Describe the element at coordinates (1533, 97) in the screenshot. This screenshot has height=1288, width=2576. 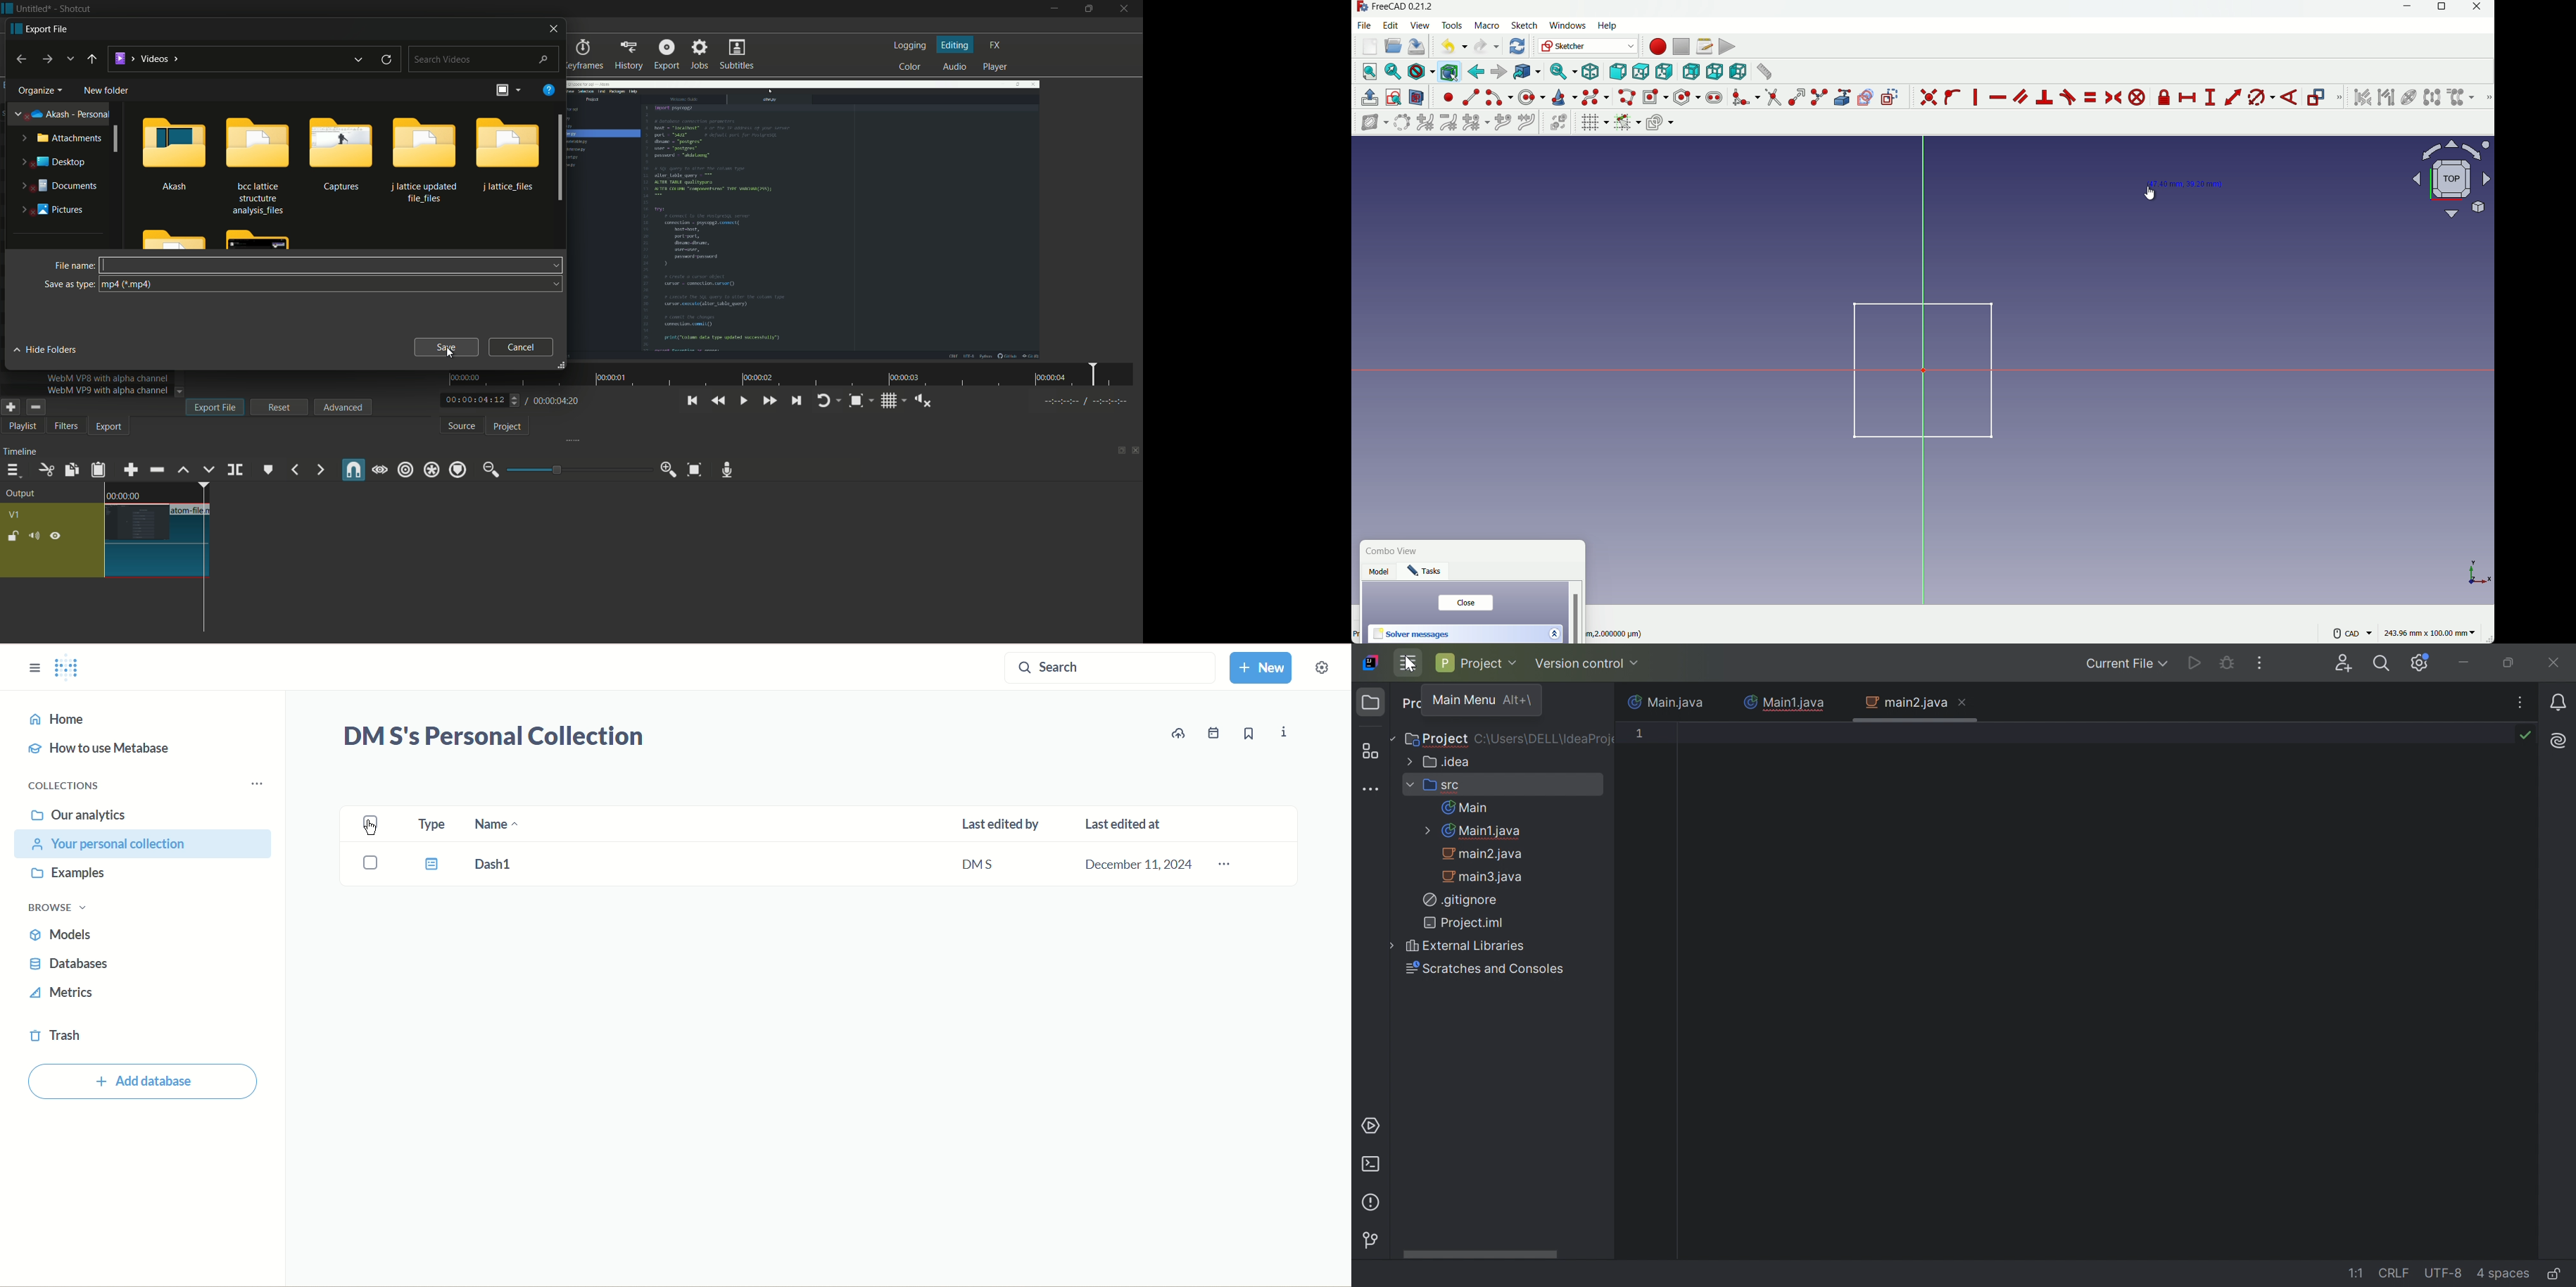
I see `create circle` at that location.